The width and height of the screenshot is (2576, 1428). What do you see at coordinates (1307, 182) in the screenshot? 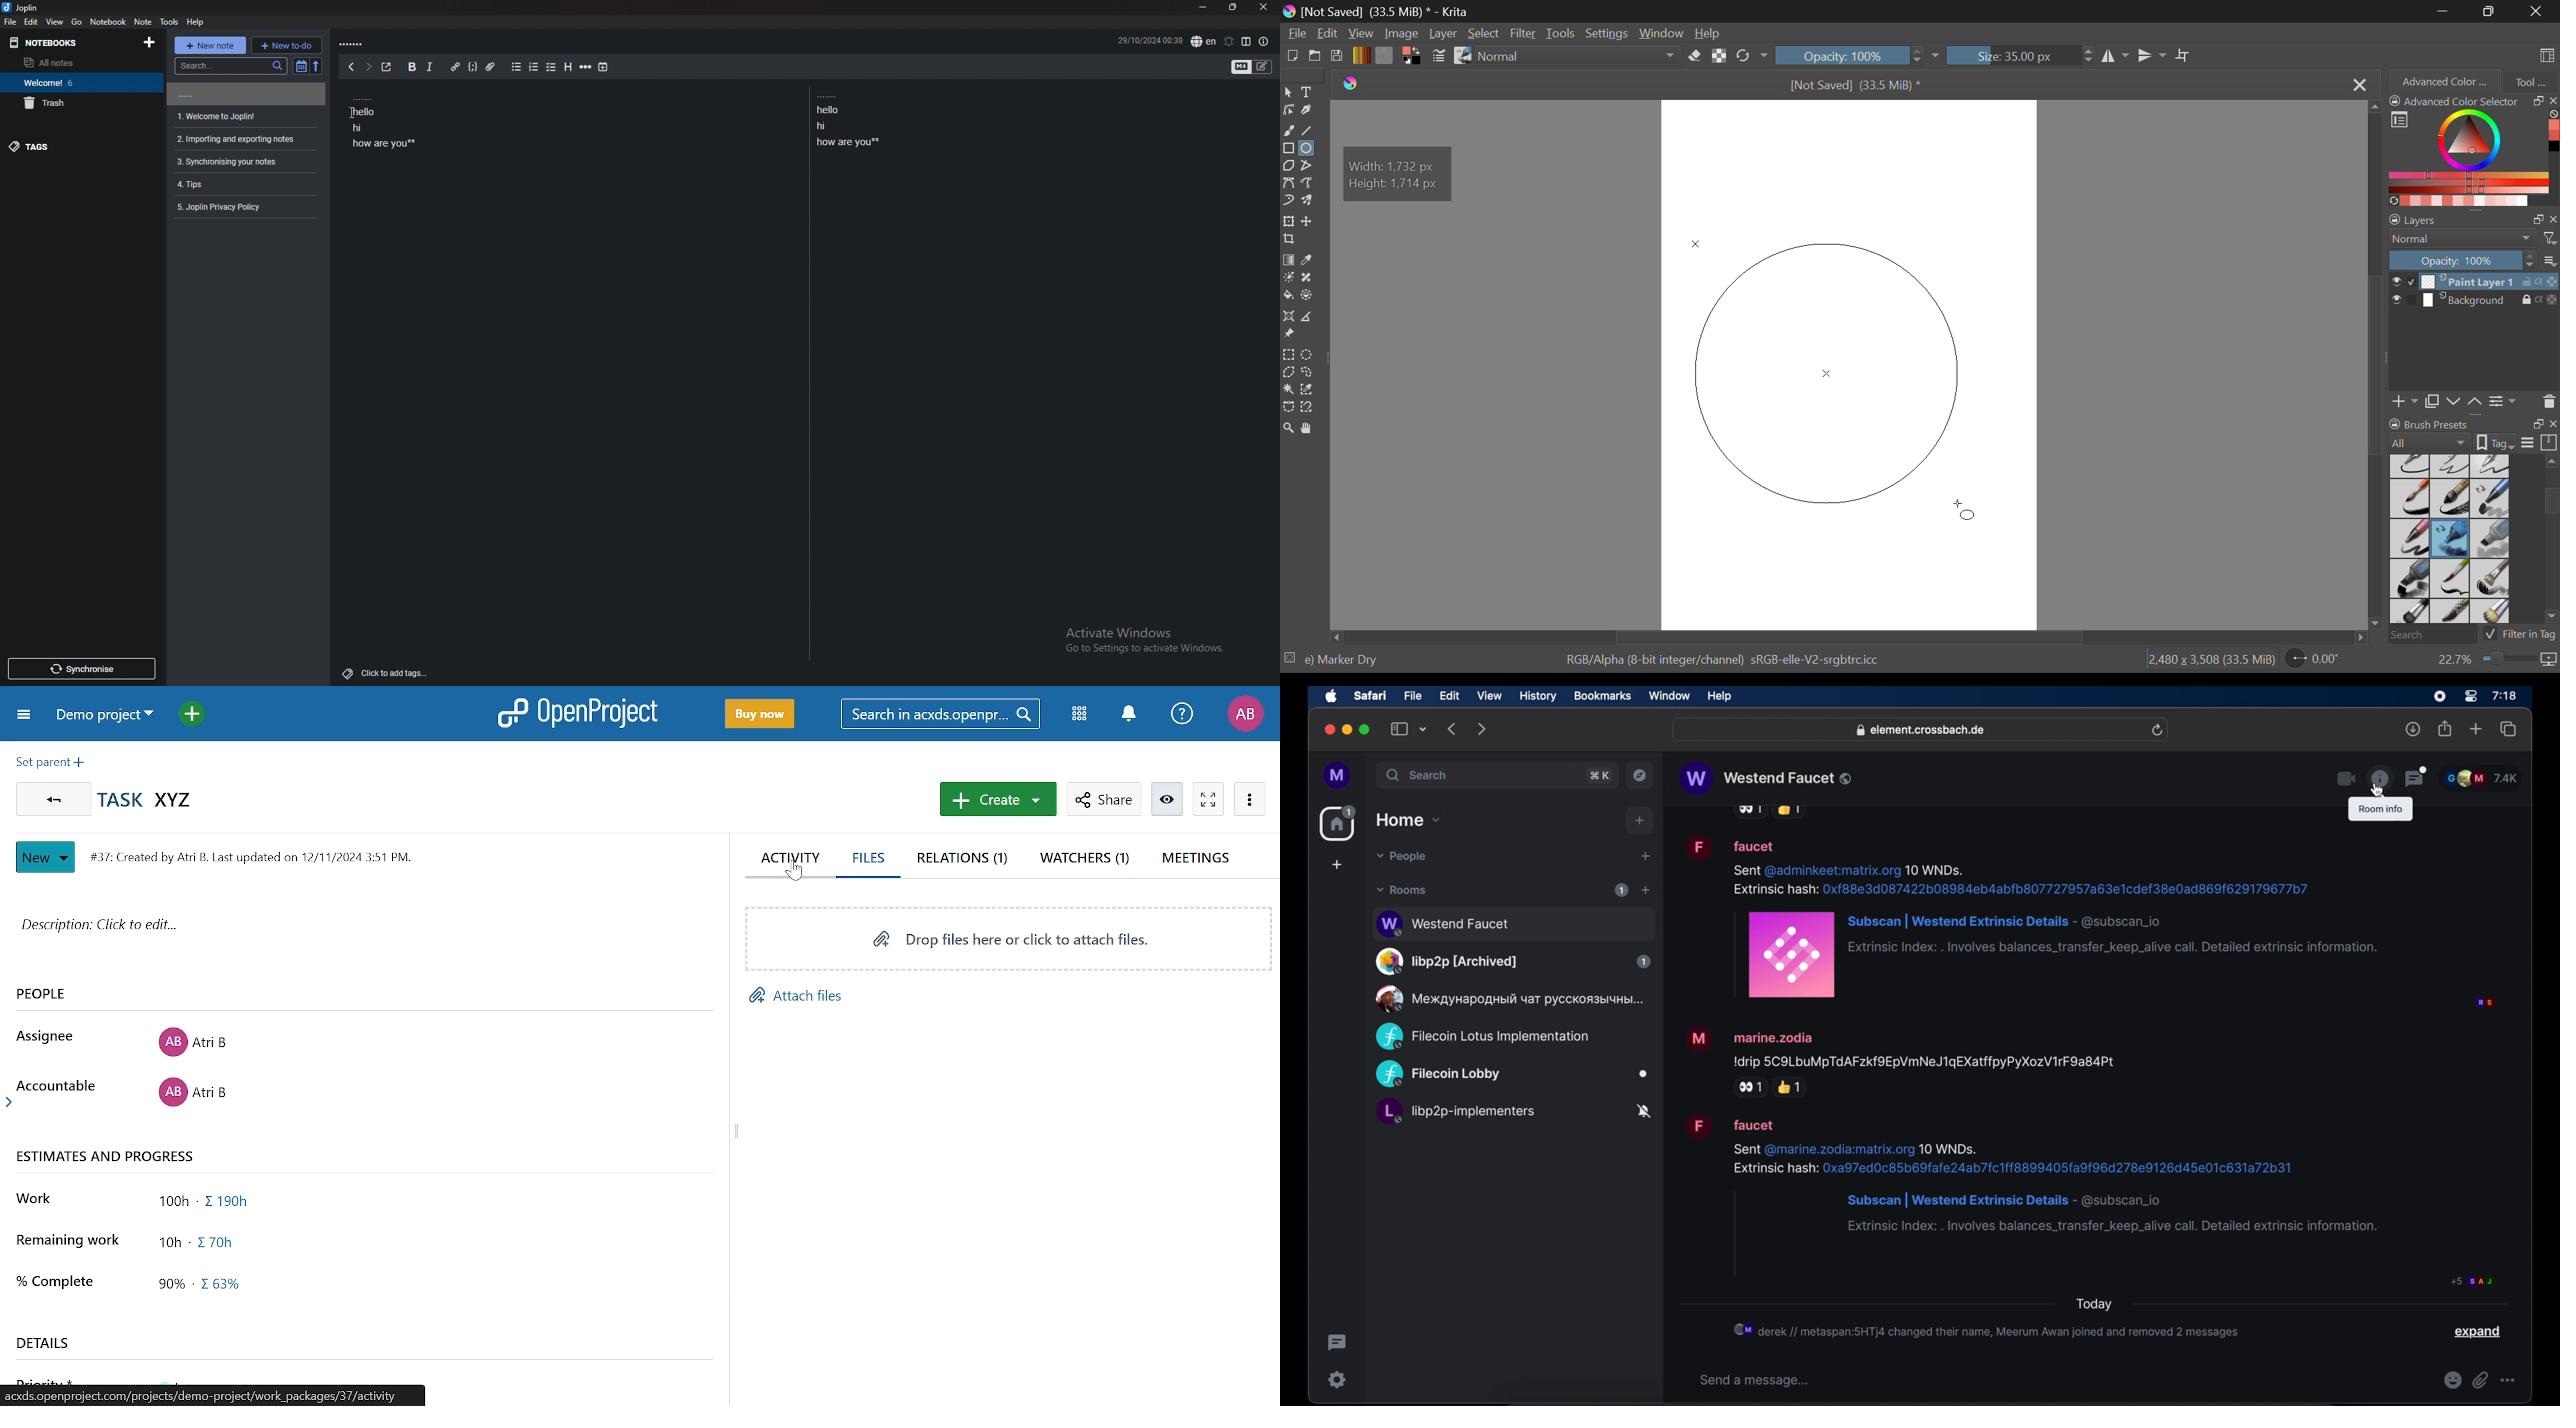
I see `Freehand Path Tool` at bounding box center [1307, 182].